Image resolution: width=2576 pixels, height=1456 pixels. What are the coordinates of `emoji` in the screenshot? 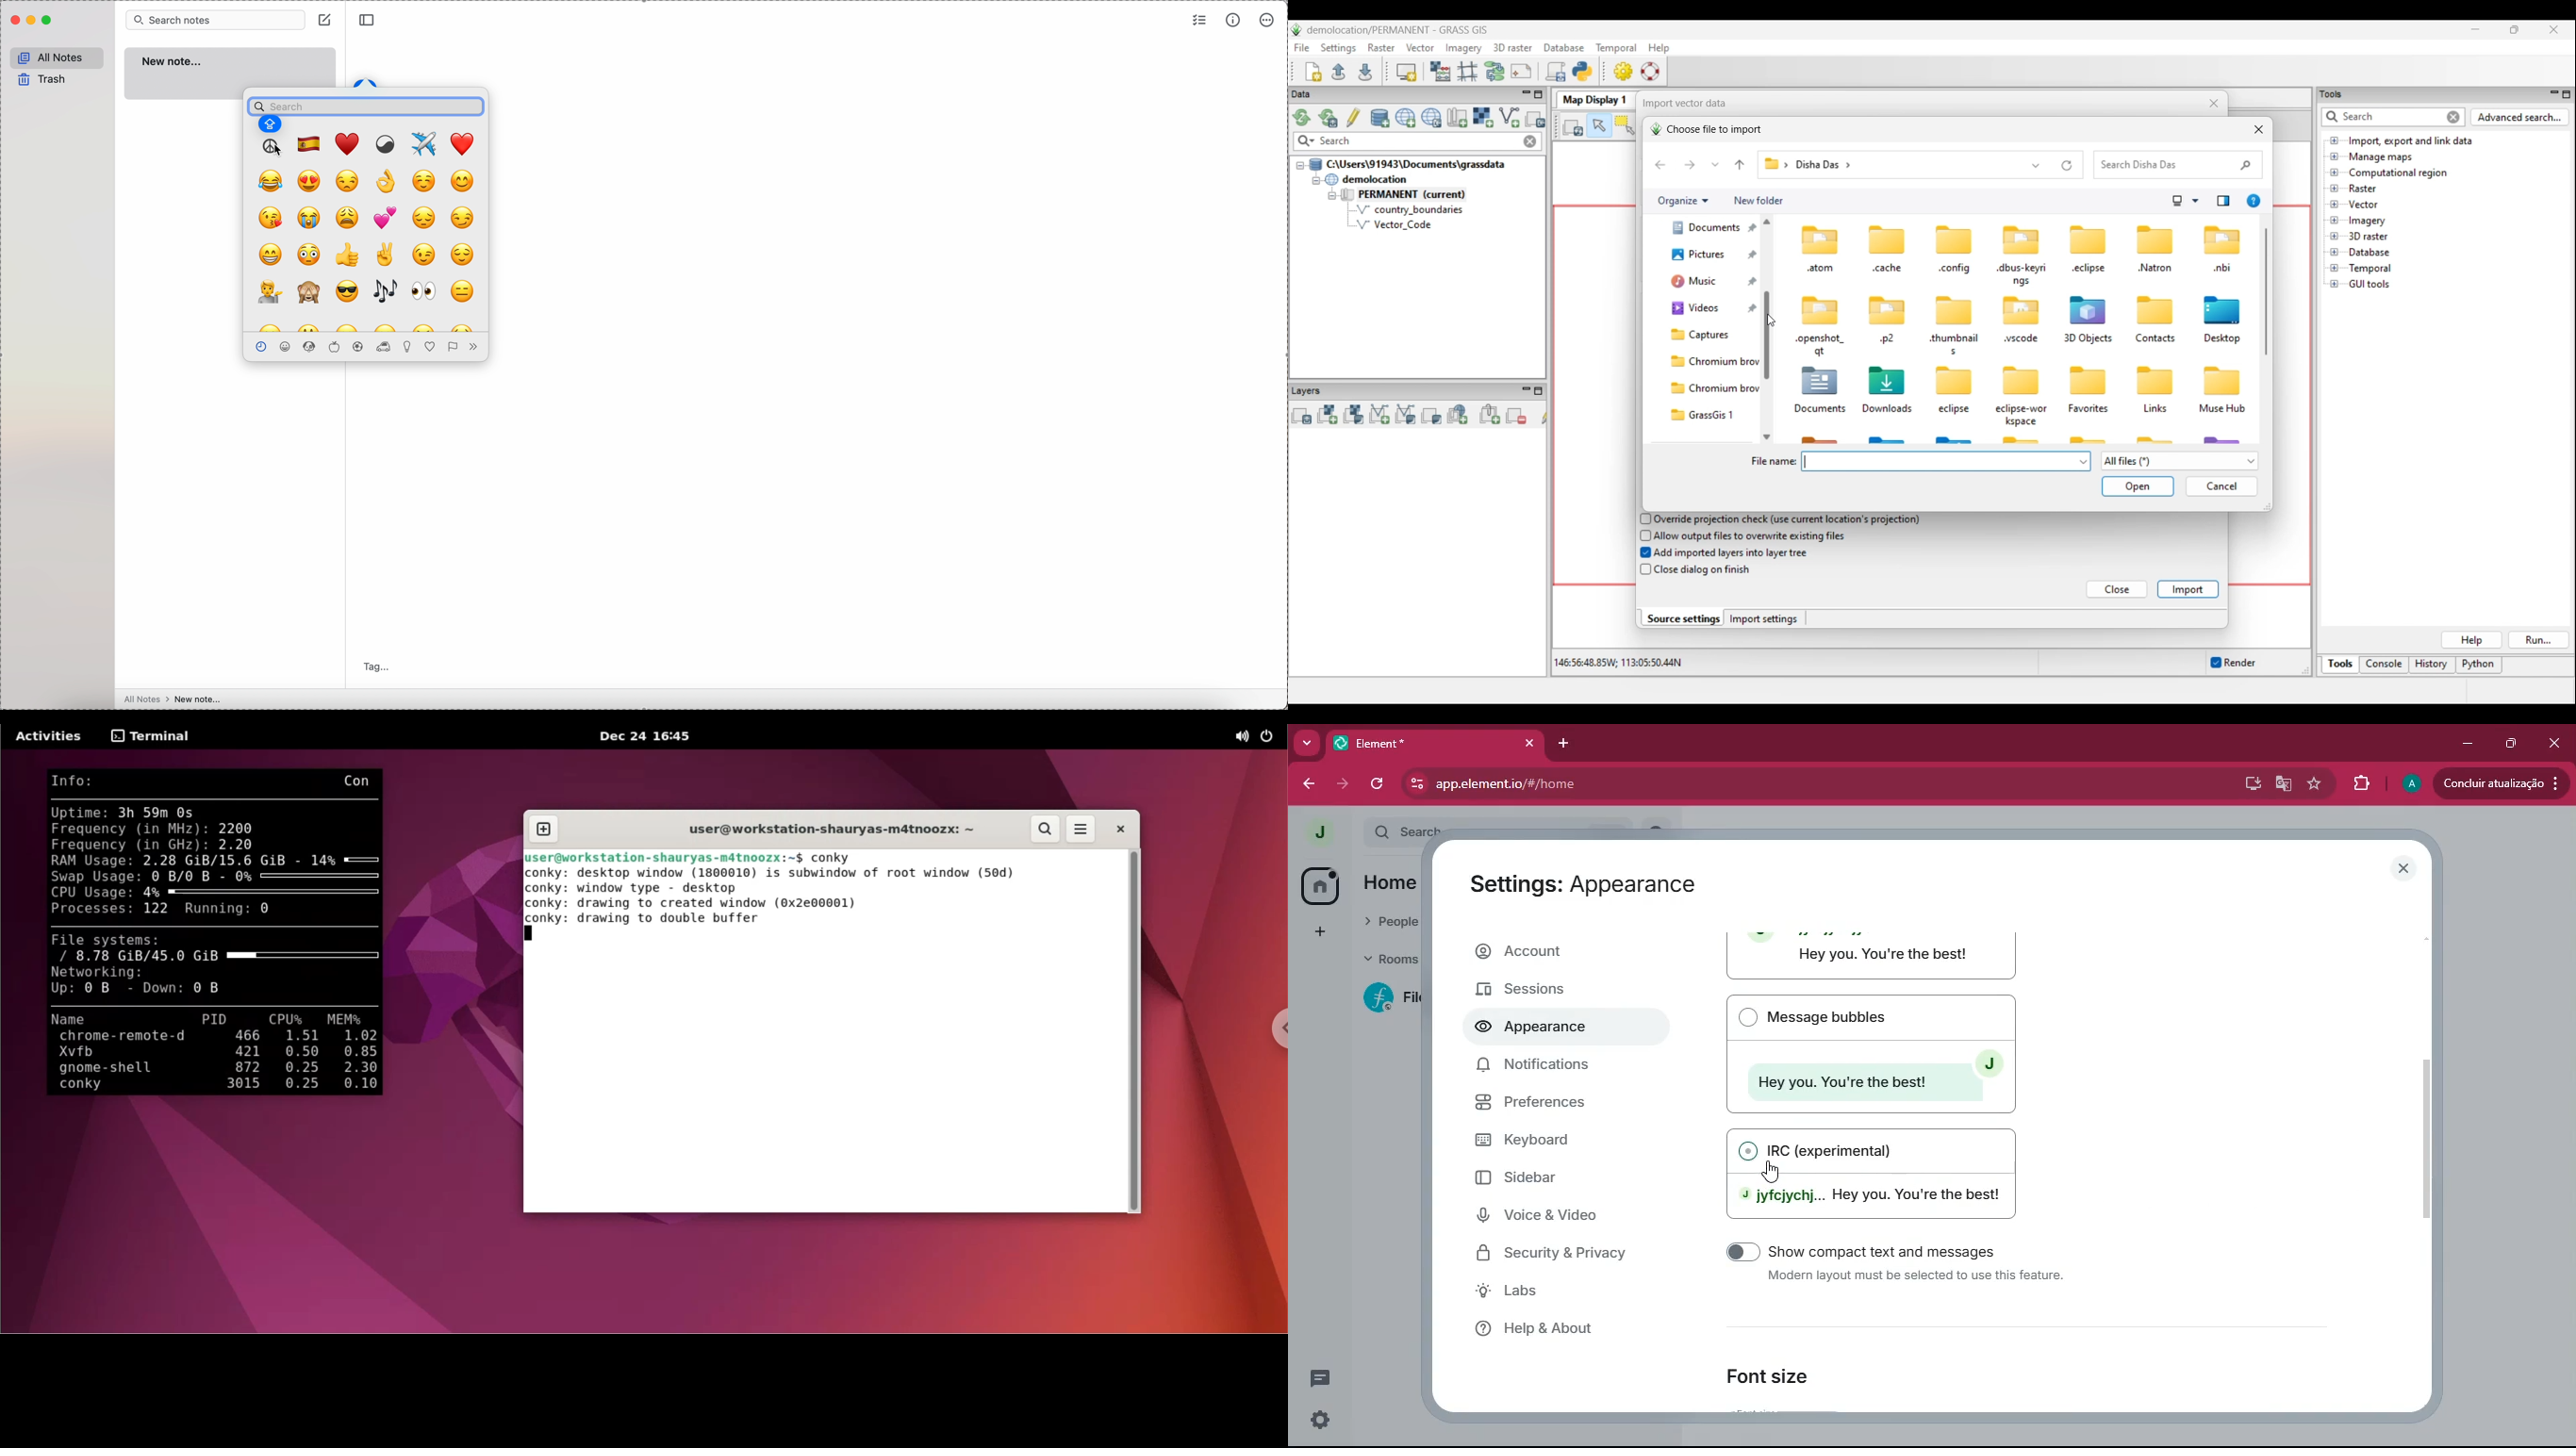 It's located at (424, 219).